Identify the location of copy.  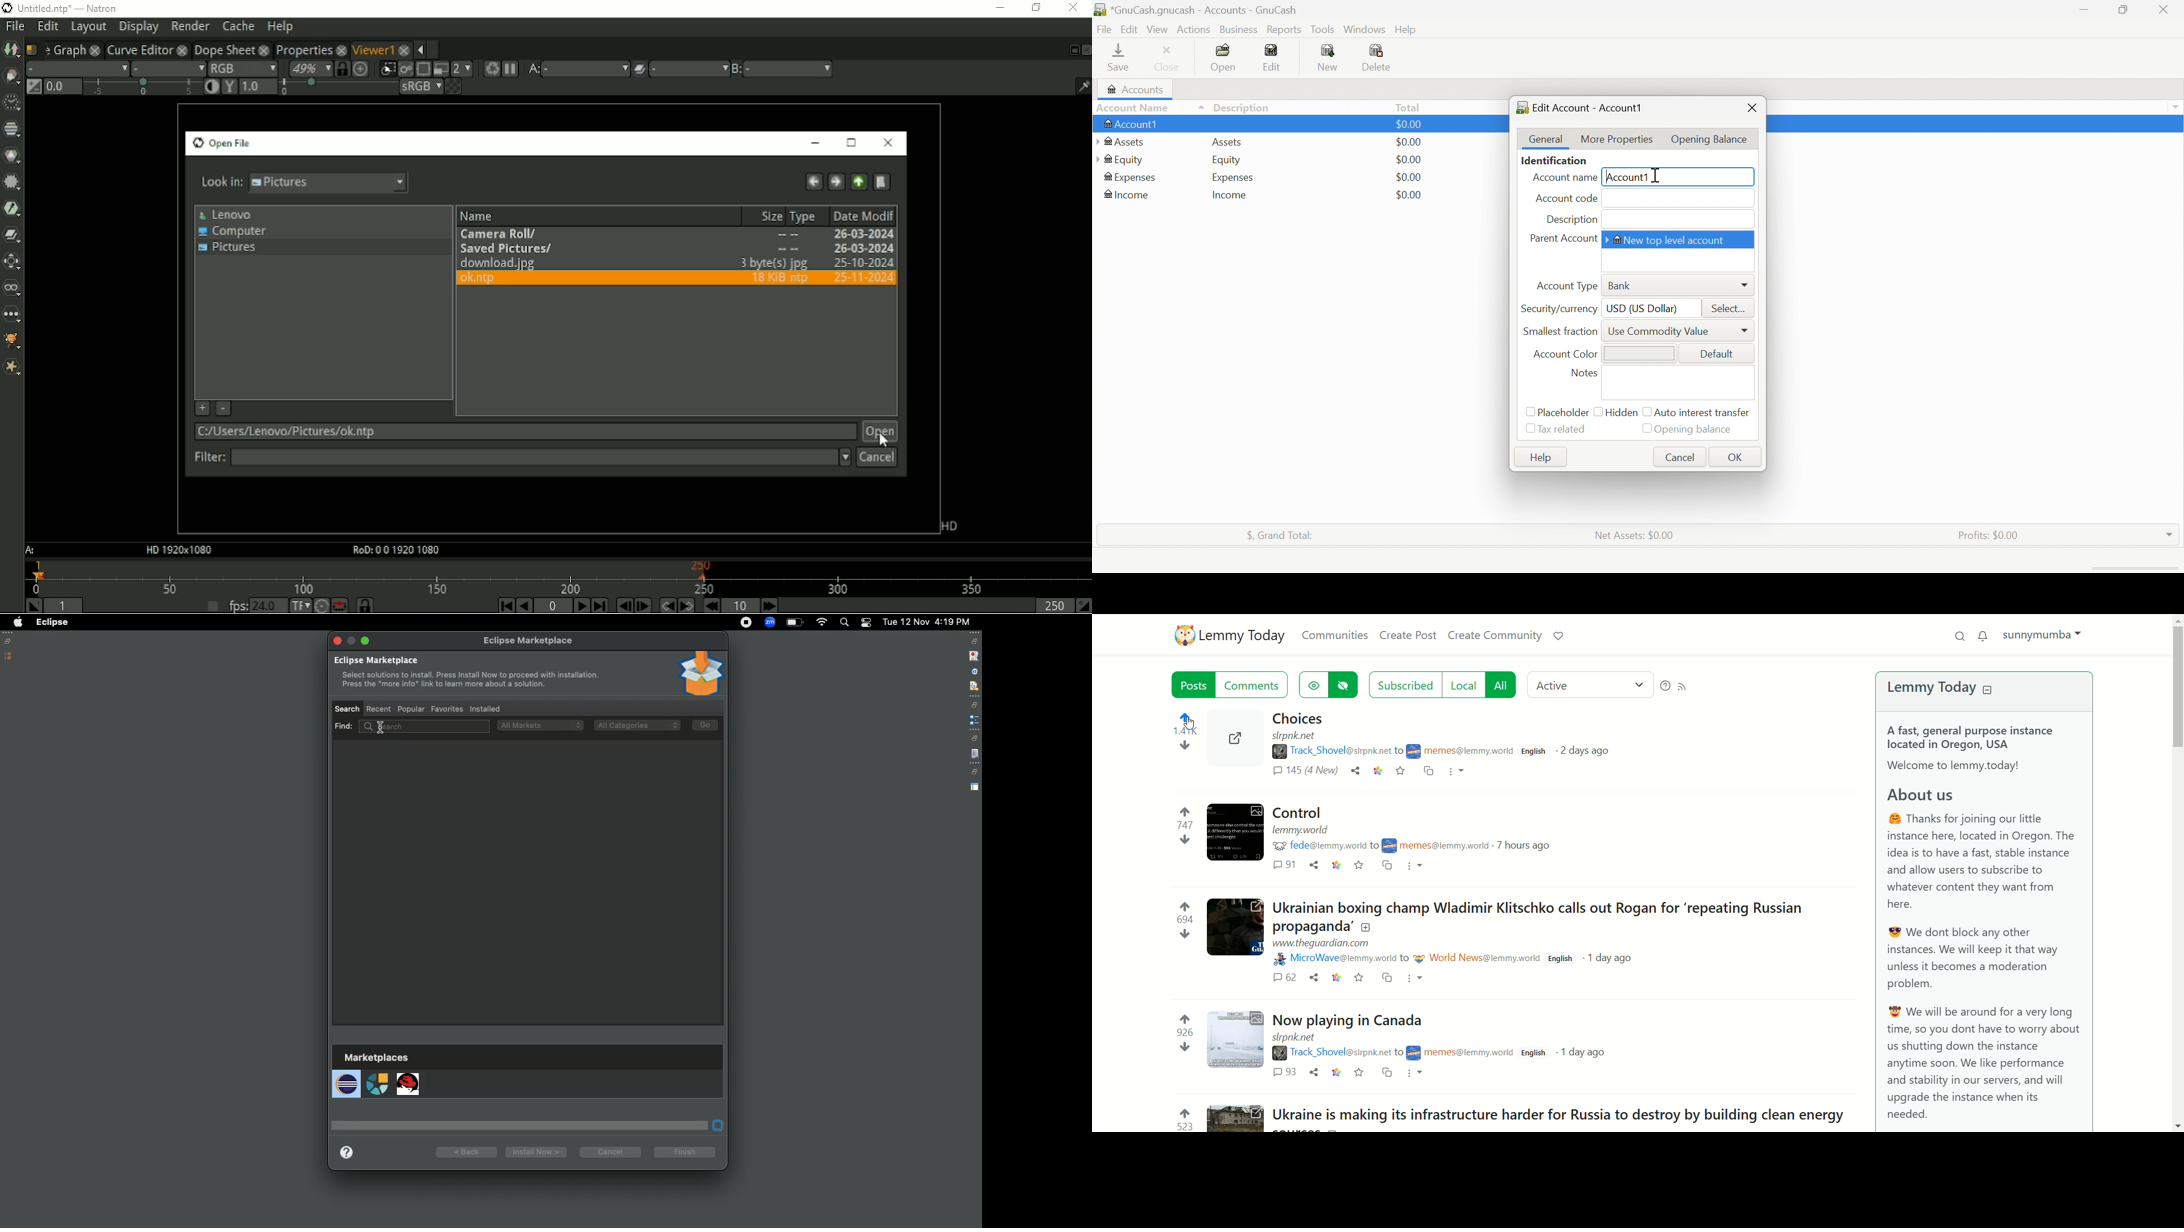
(1389, 979).